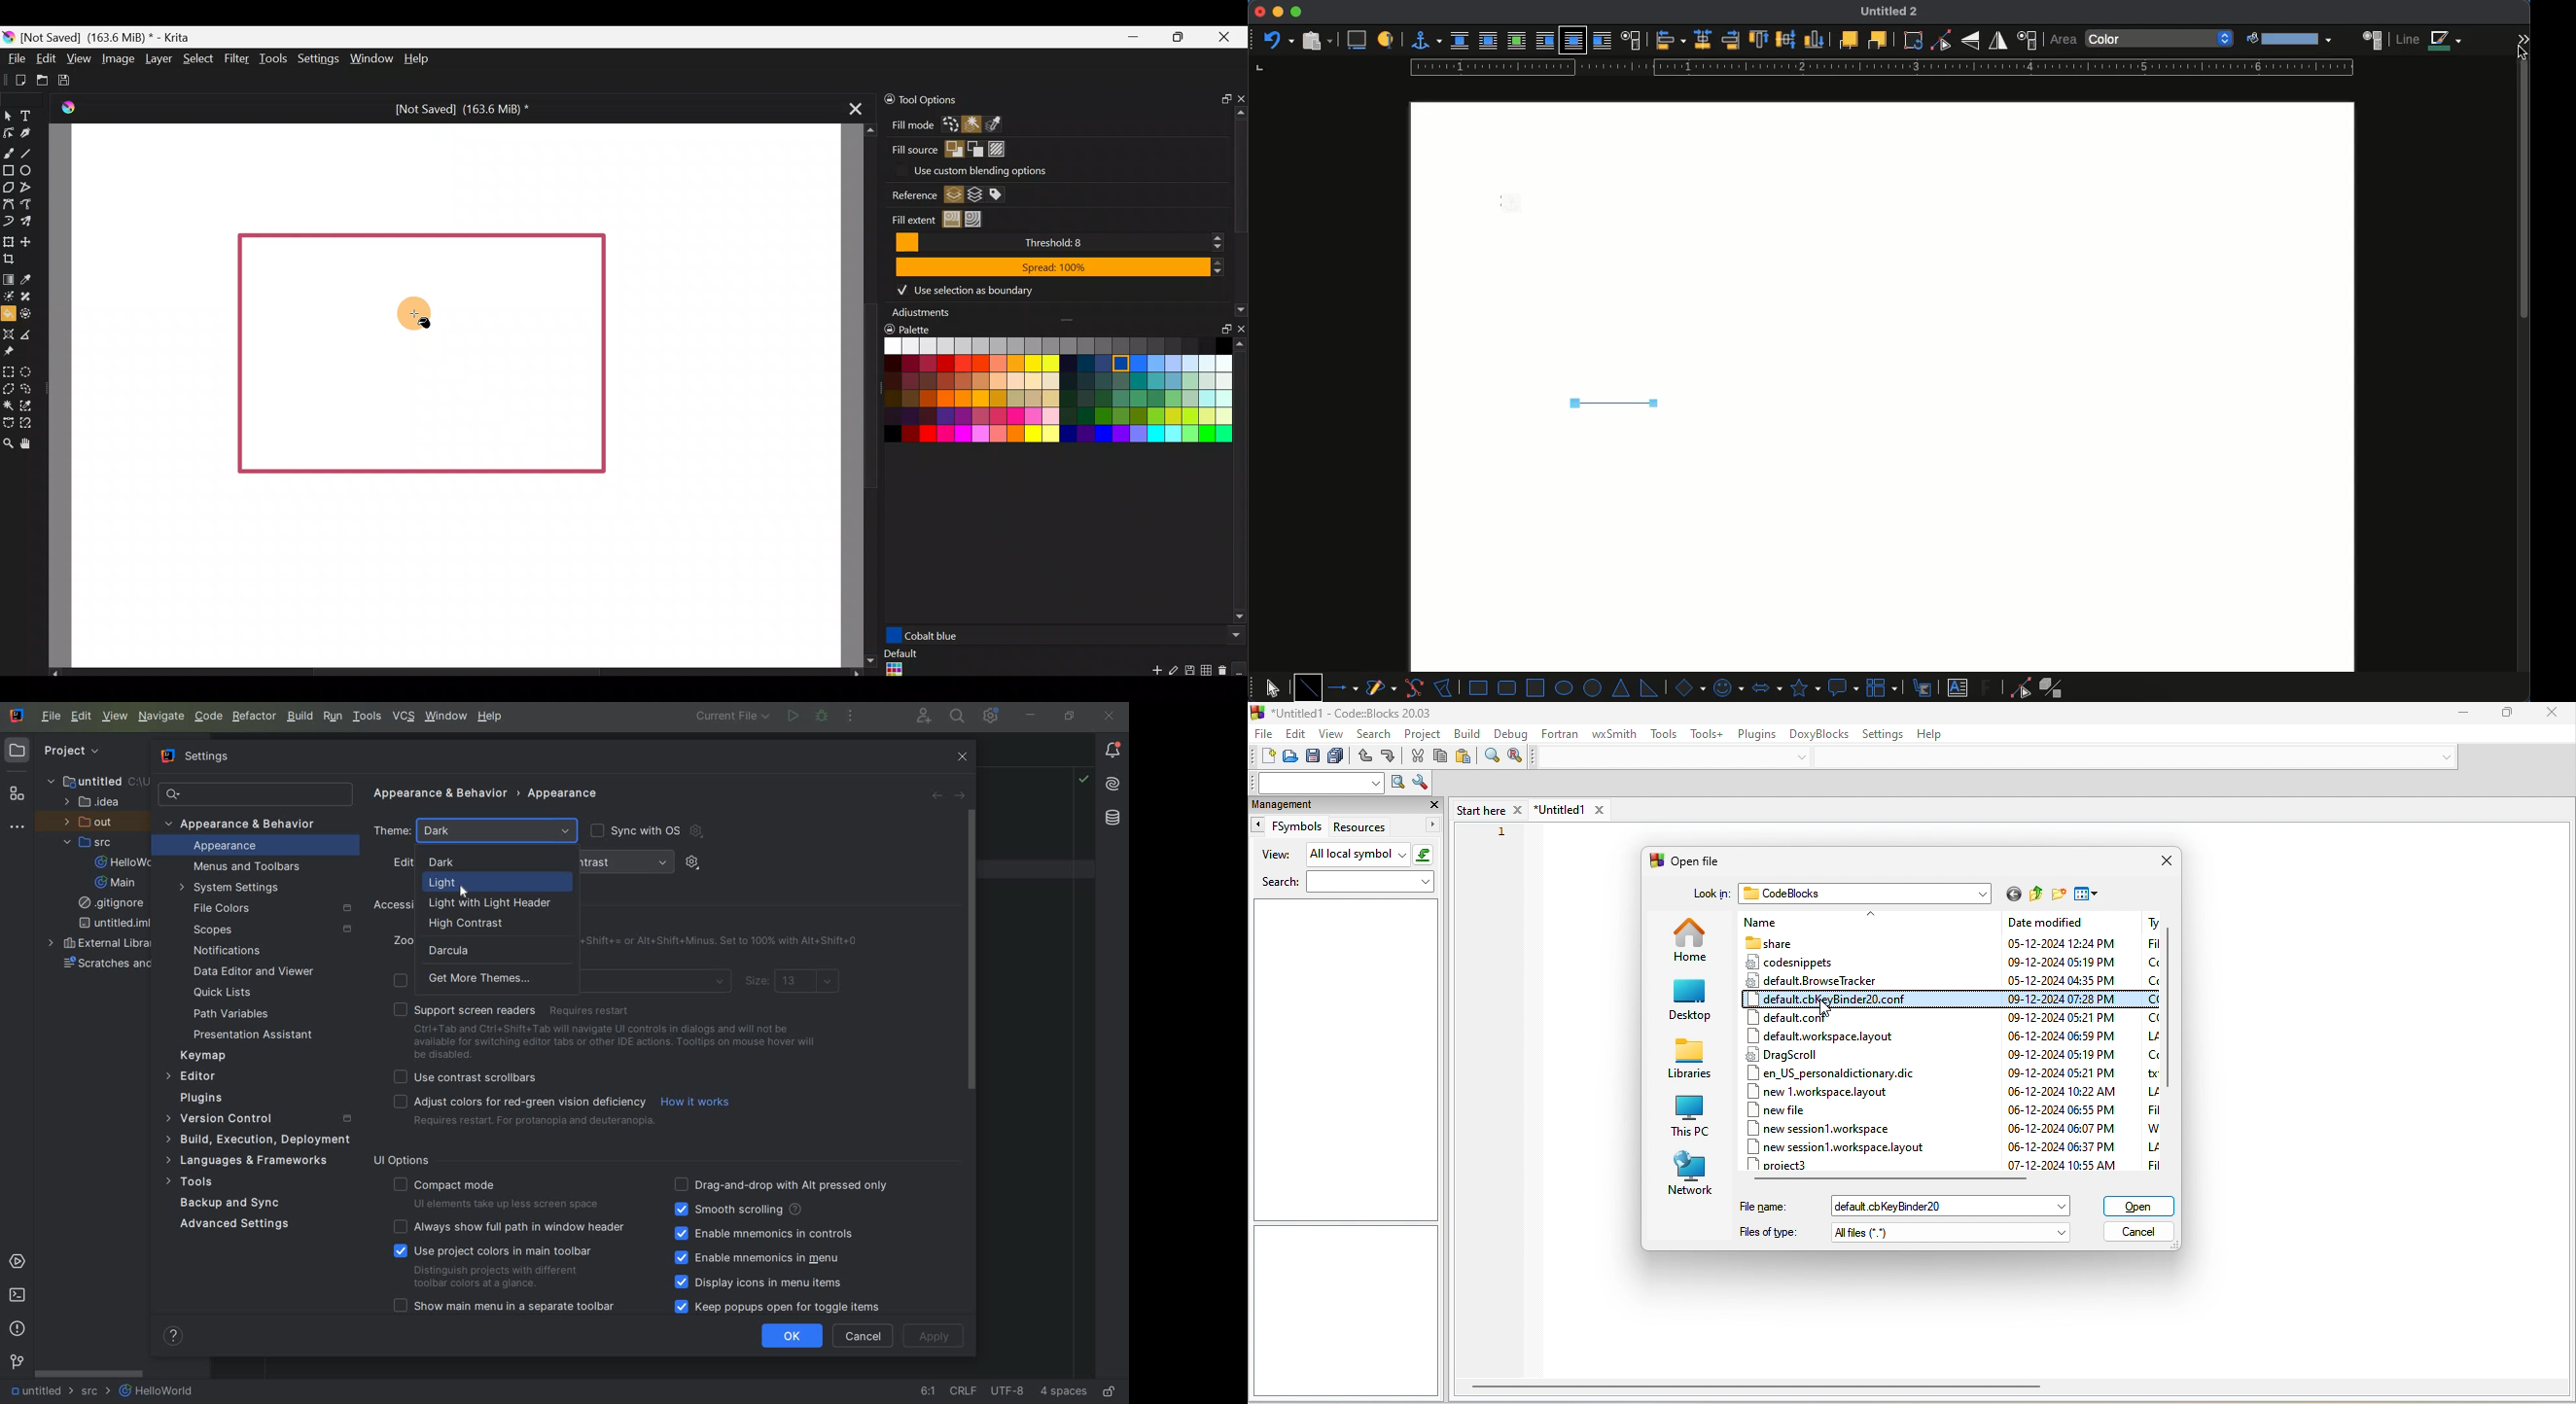 The image size is (2576, 1428). I want to click on (UTF-8)file encoding), so click(1010, 1393).